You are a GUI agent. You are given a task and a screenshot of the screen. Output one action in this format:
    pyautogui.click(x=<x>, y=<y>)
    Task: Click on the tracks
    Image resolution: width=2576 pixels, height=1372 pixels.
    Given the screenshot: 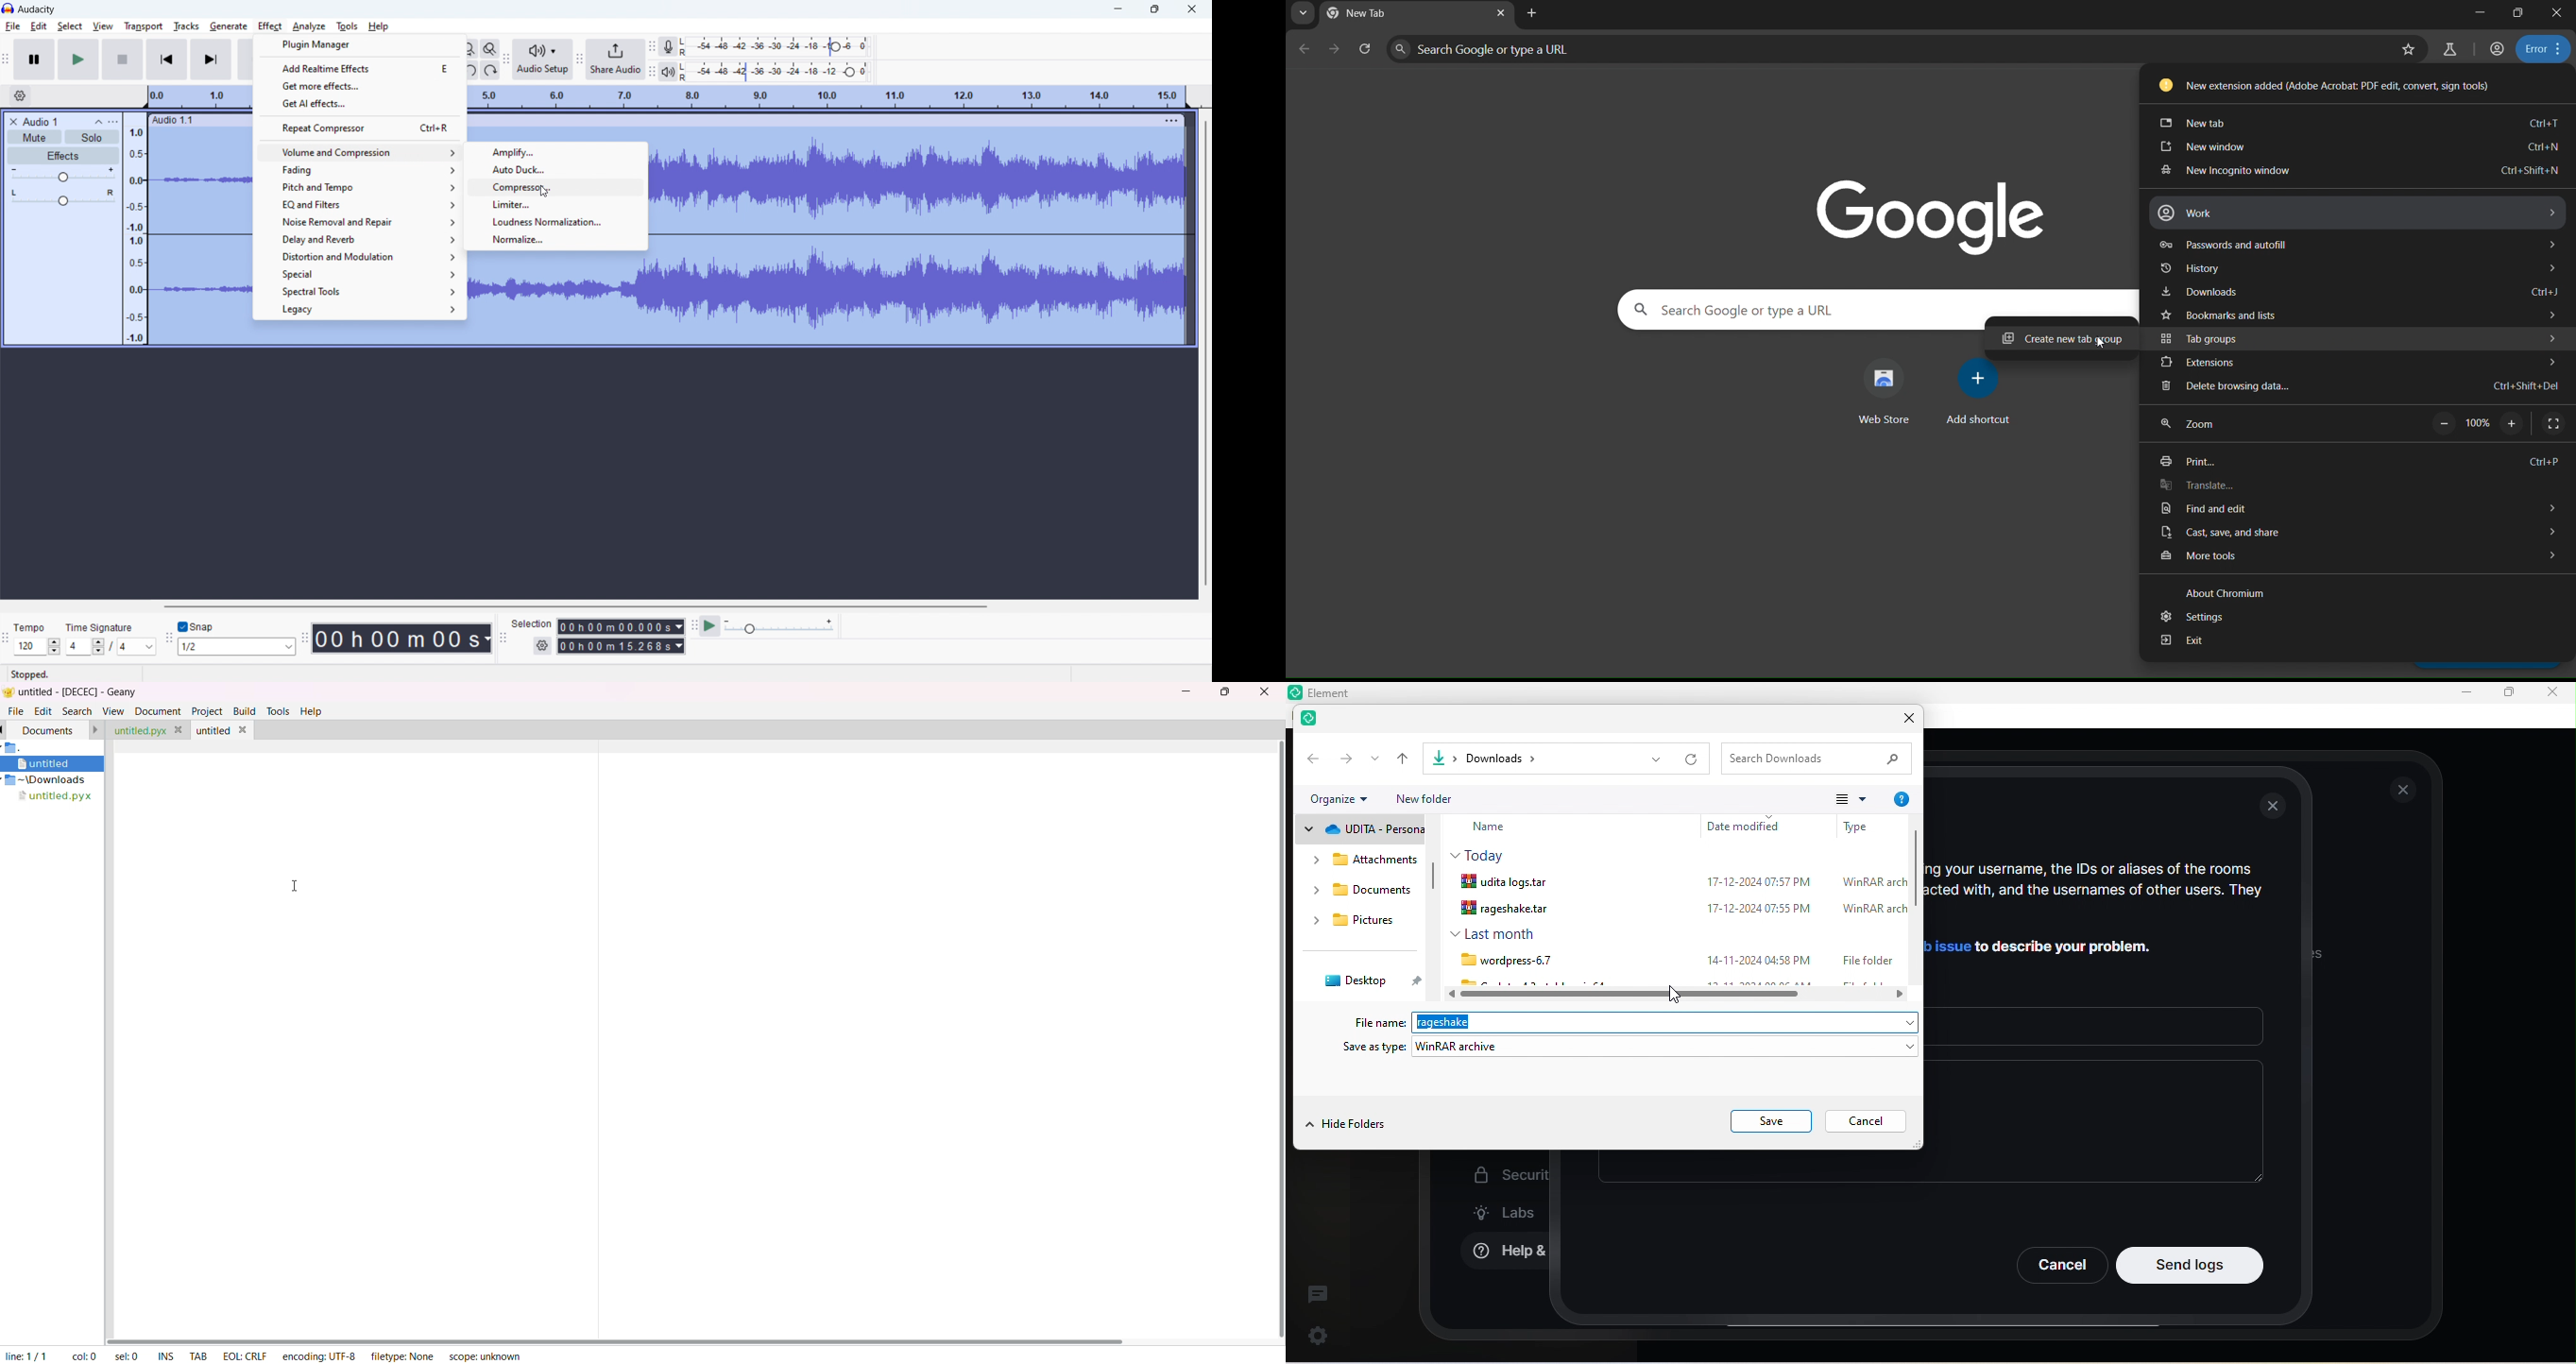 What is the action you would take?
    pyautogui.click(x=186, y=27)
    